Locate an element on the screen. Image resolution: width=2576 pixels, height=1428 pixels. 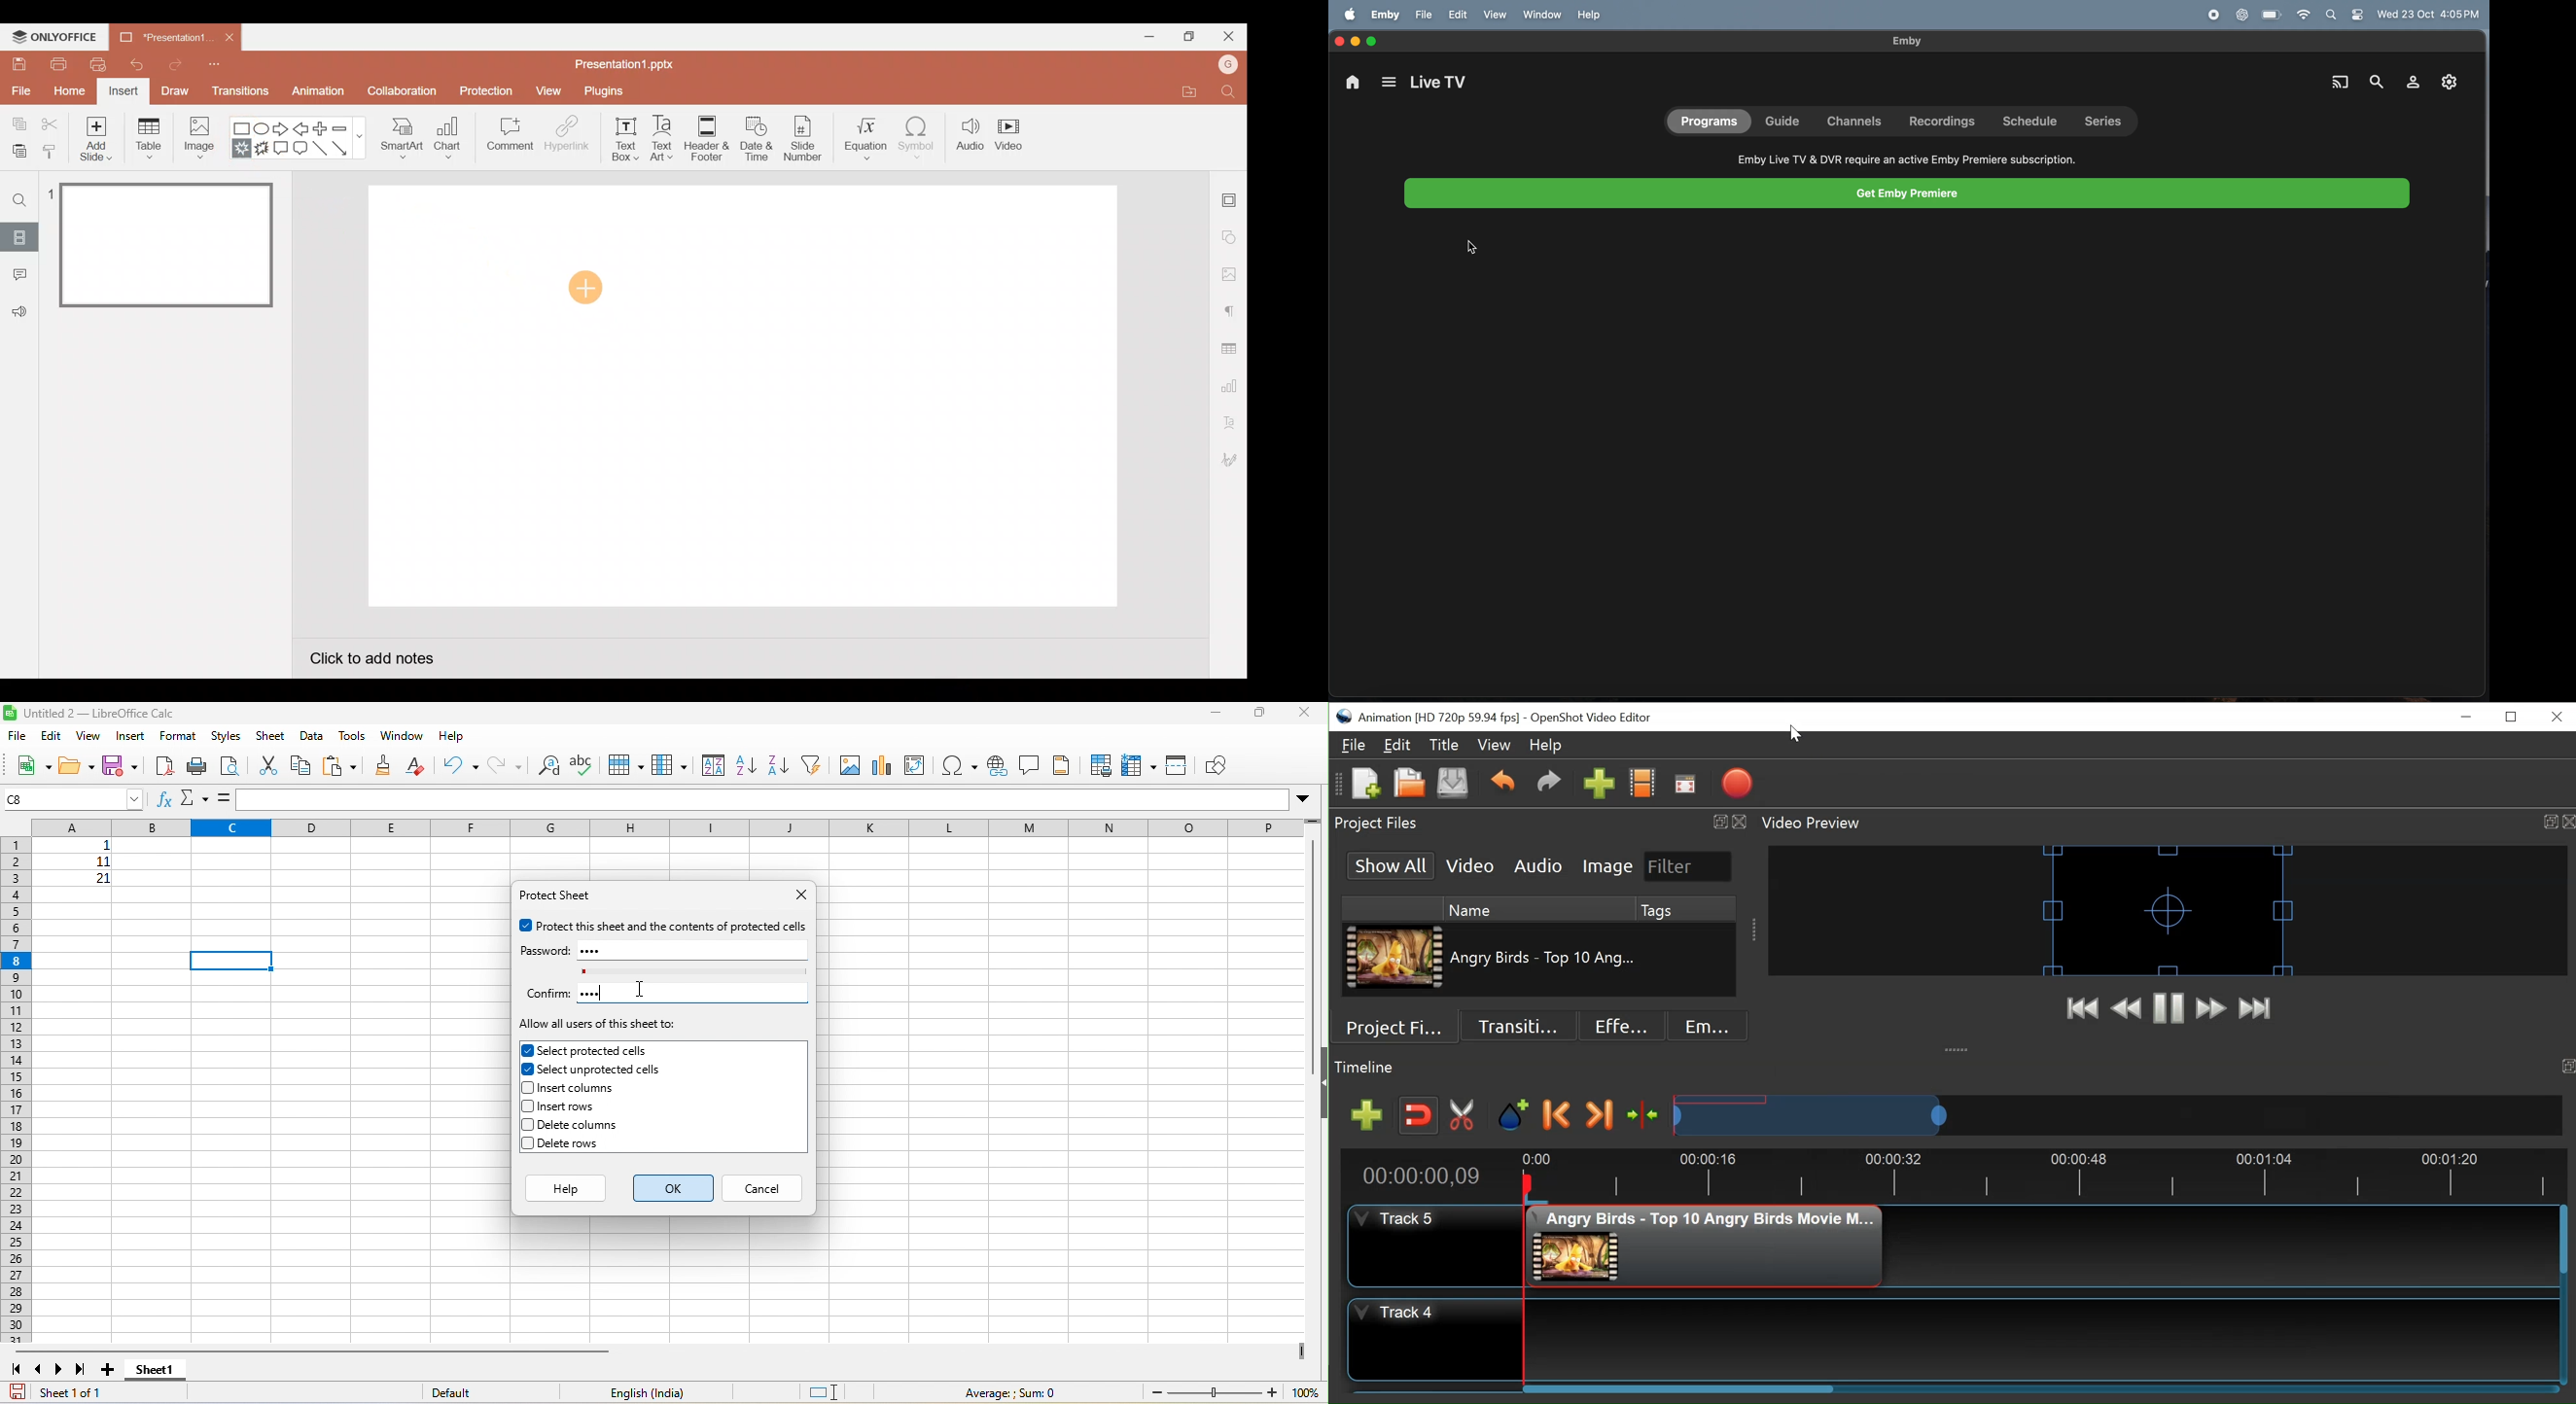
tools is located at coordinates (350, 735).